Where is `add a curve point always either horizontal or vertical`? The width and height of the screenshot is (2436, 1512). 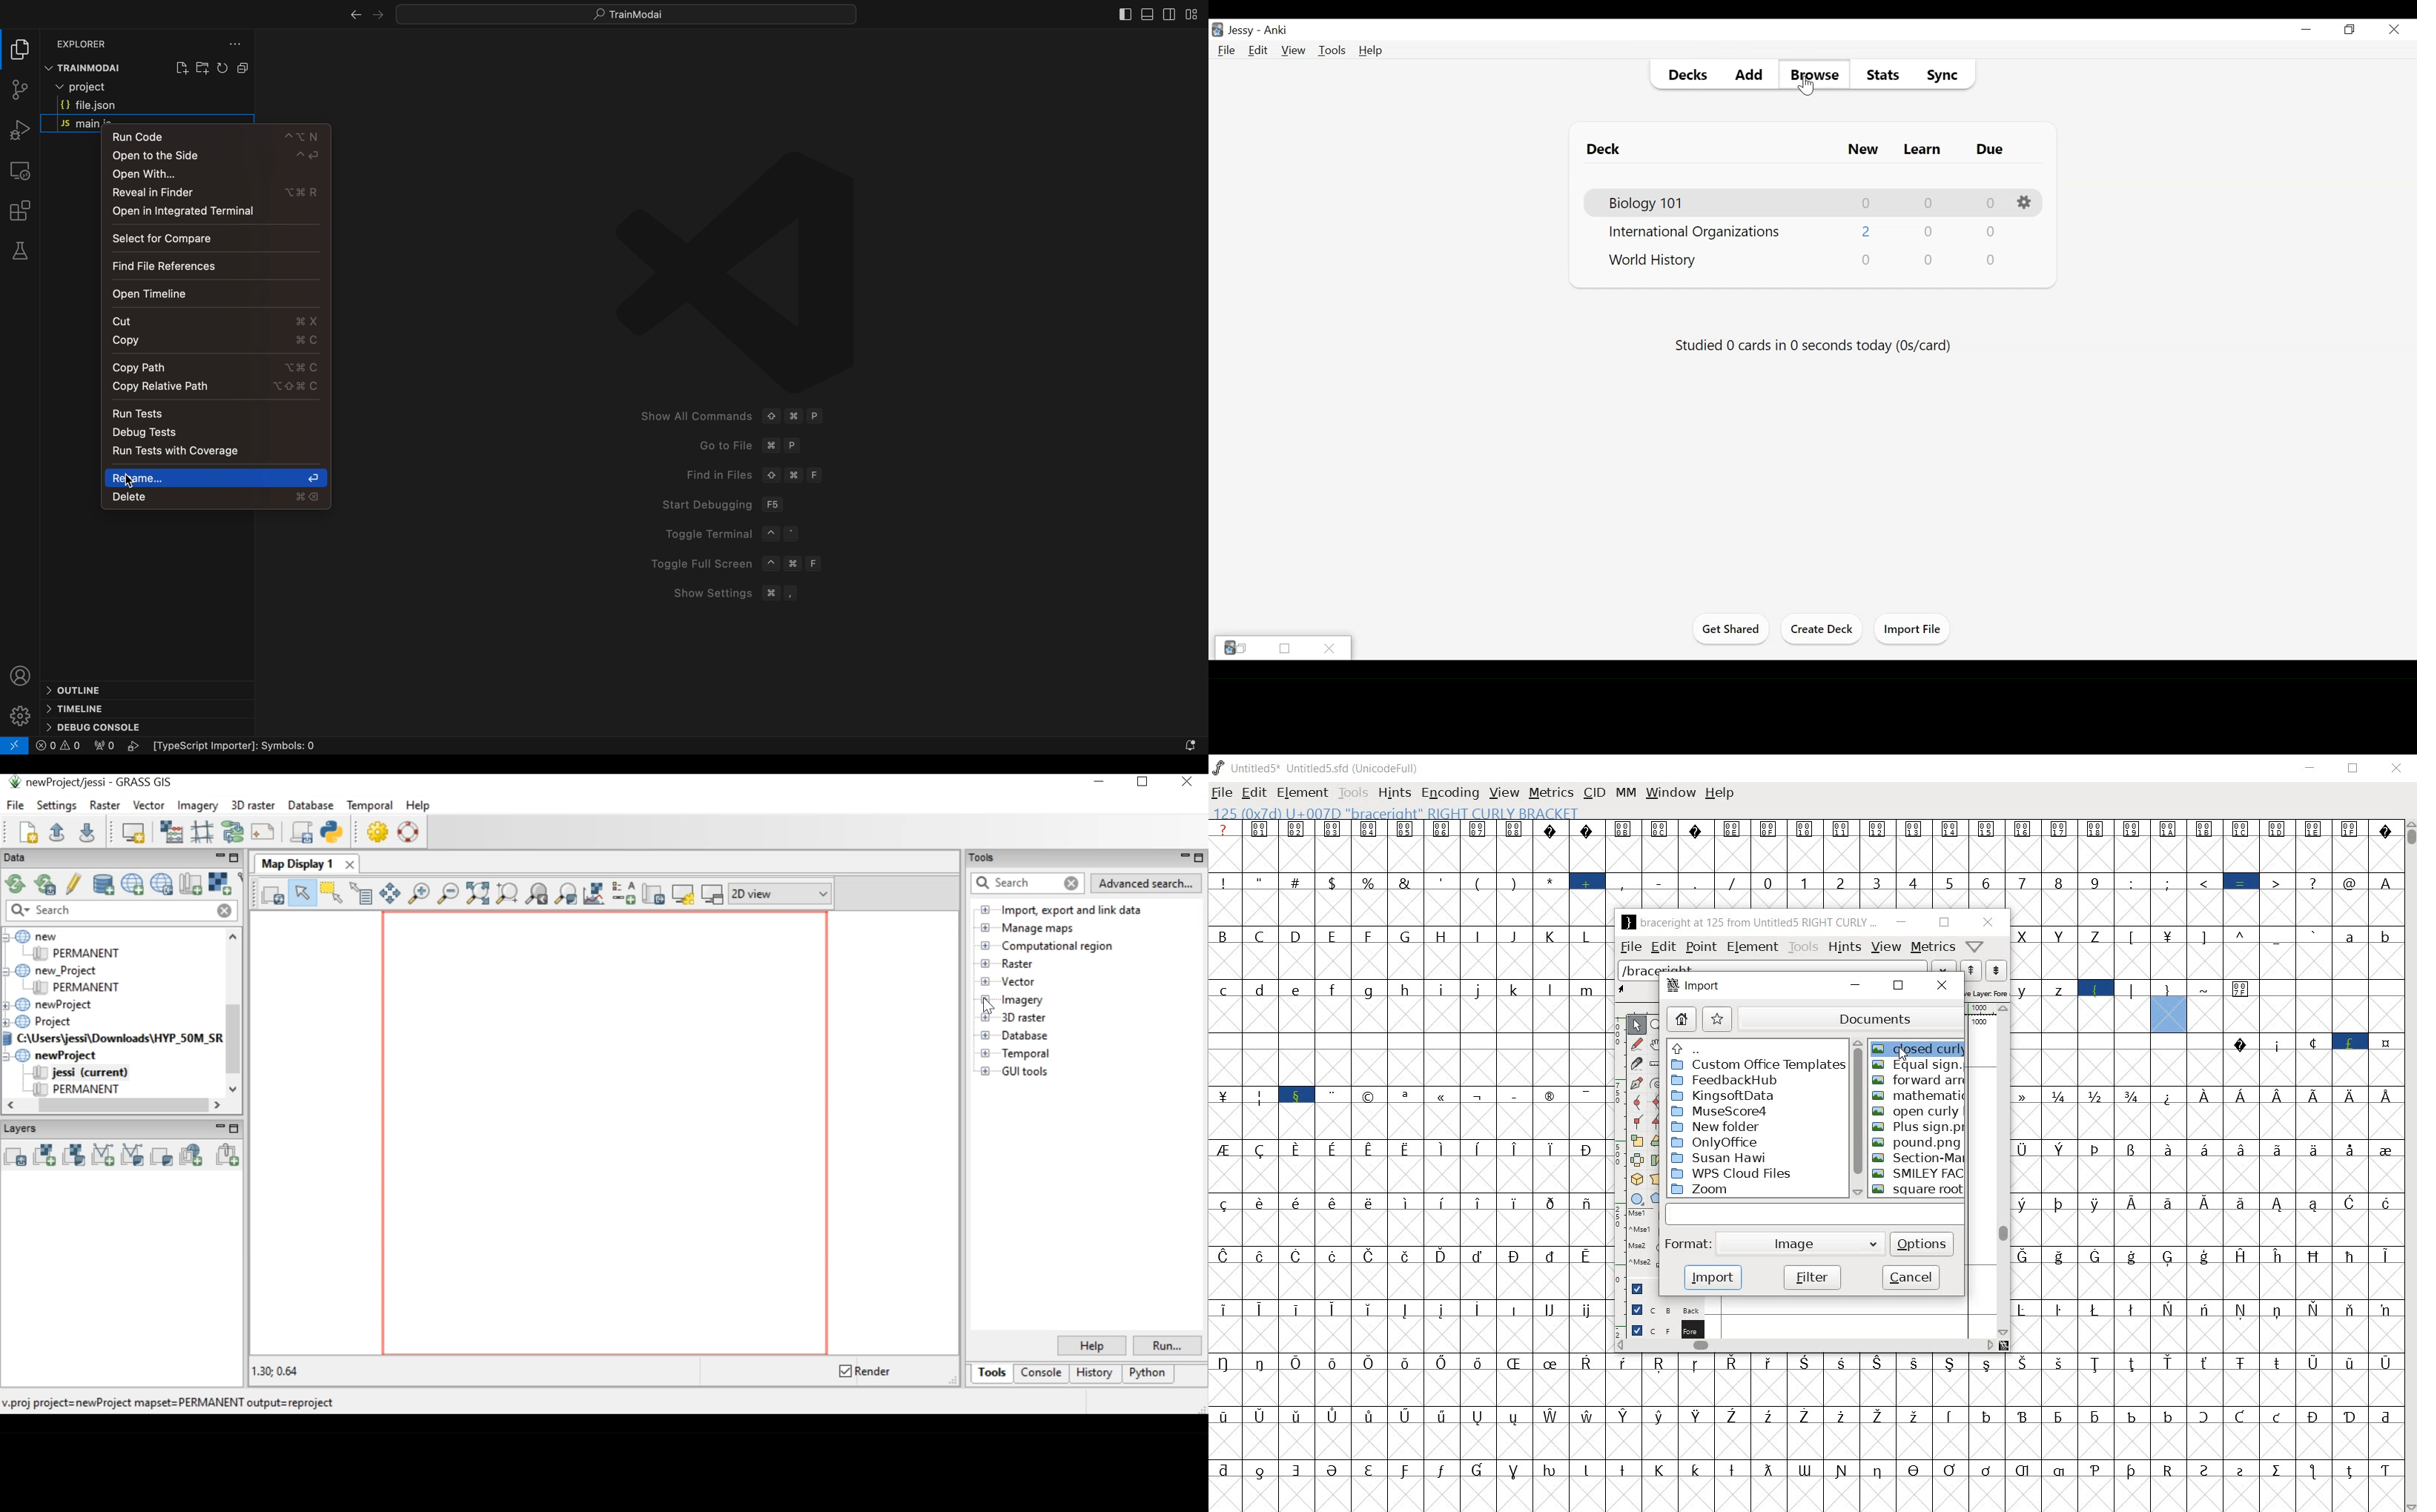 add a curve point always either horizontal or vertical is located at coordinates (1636, 1101).